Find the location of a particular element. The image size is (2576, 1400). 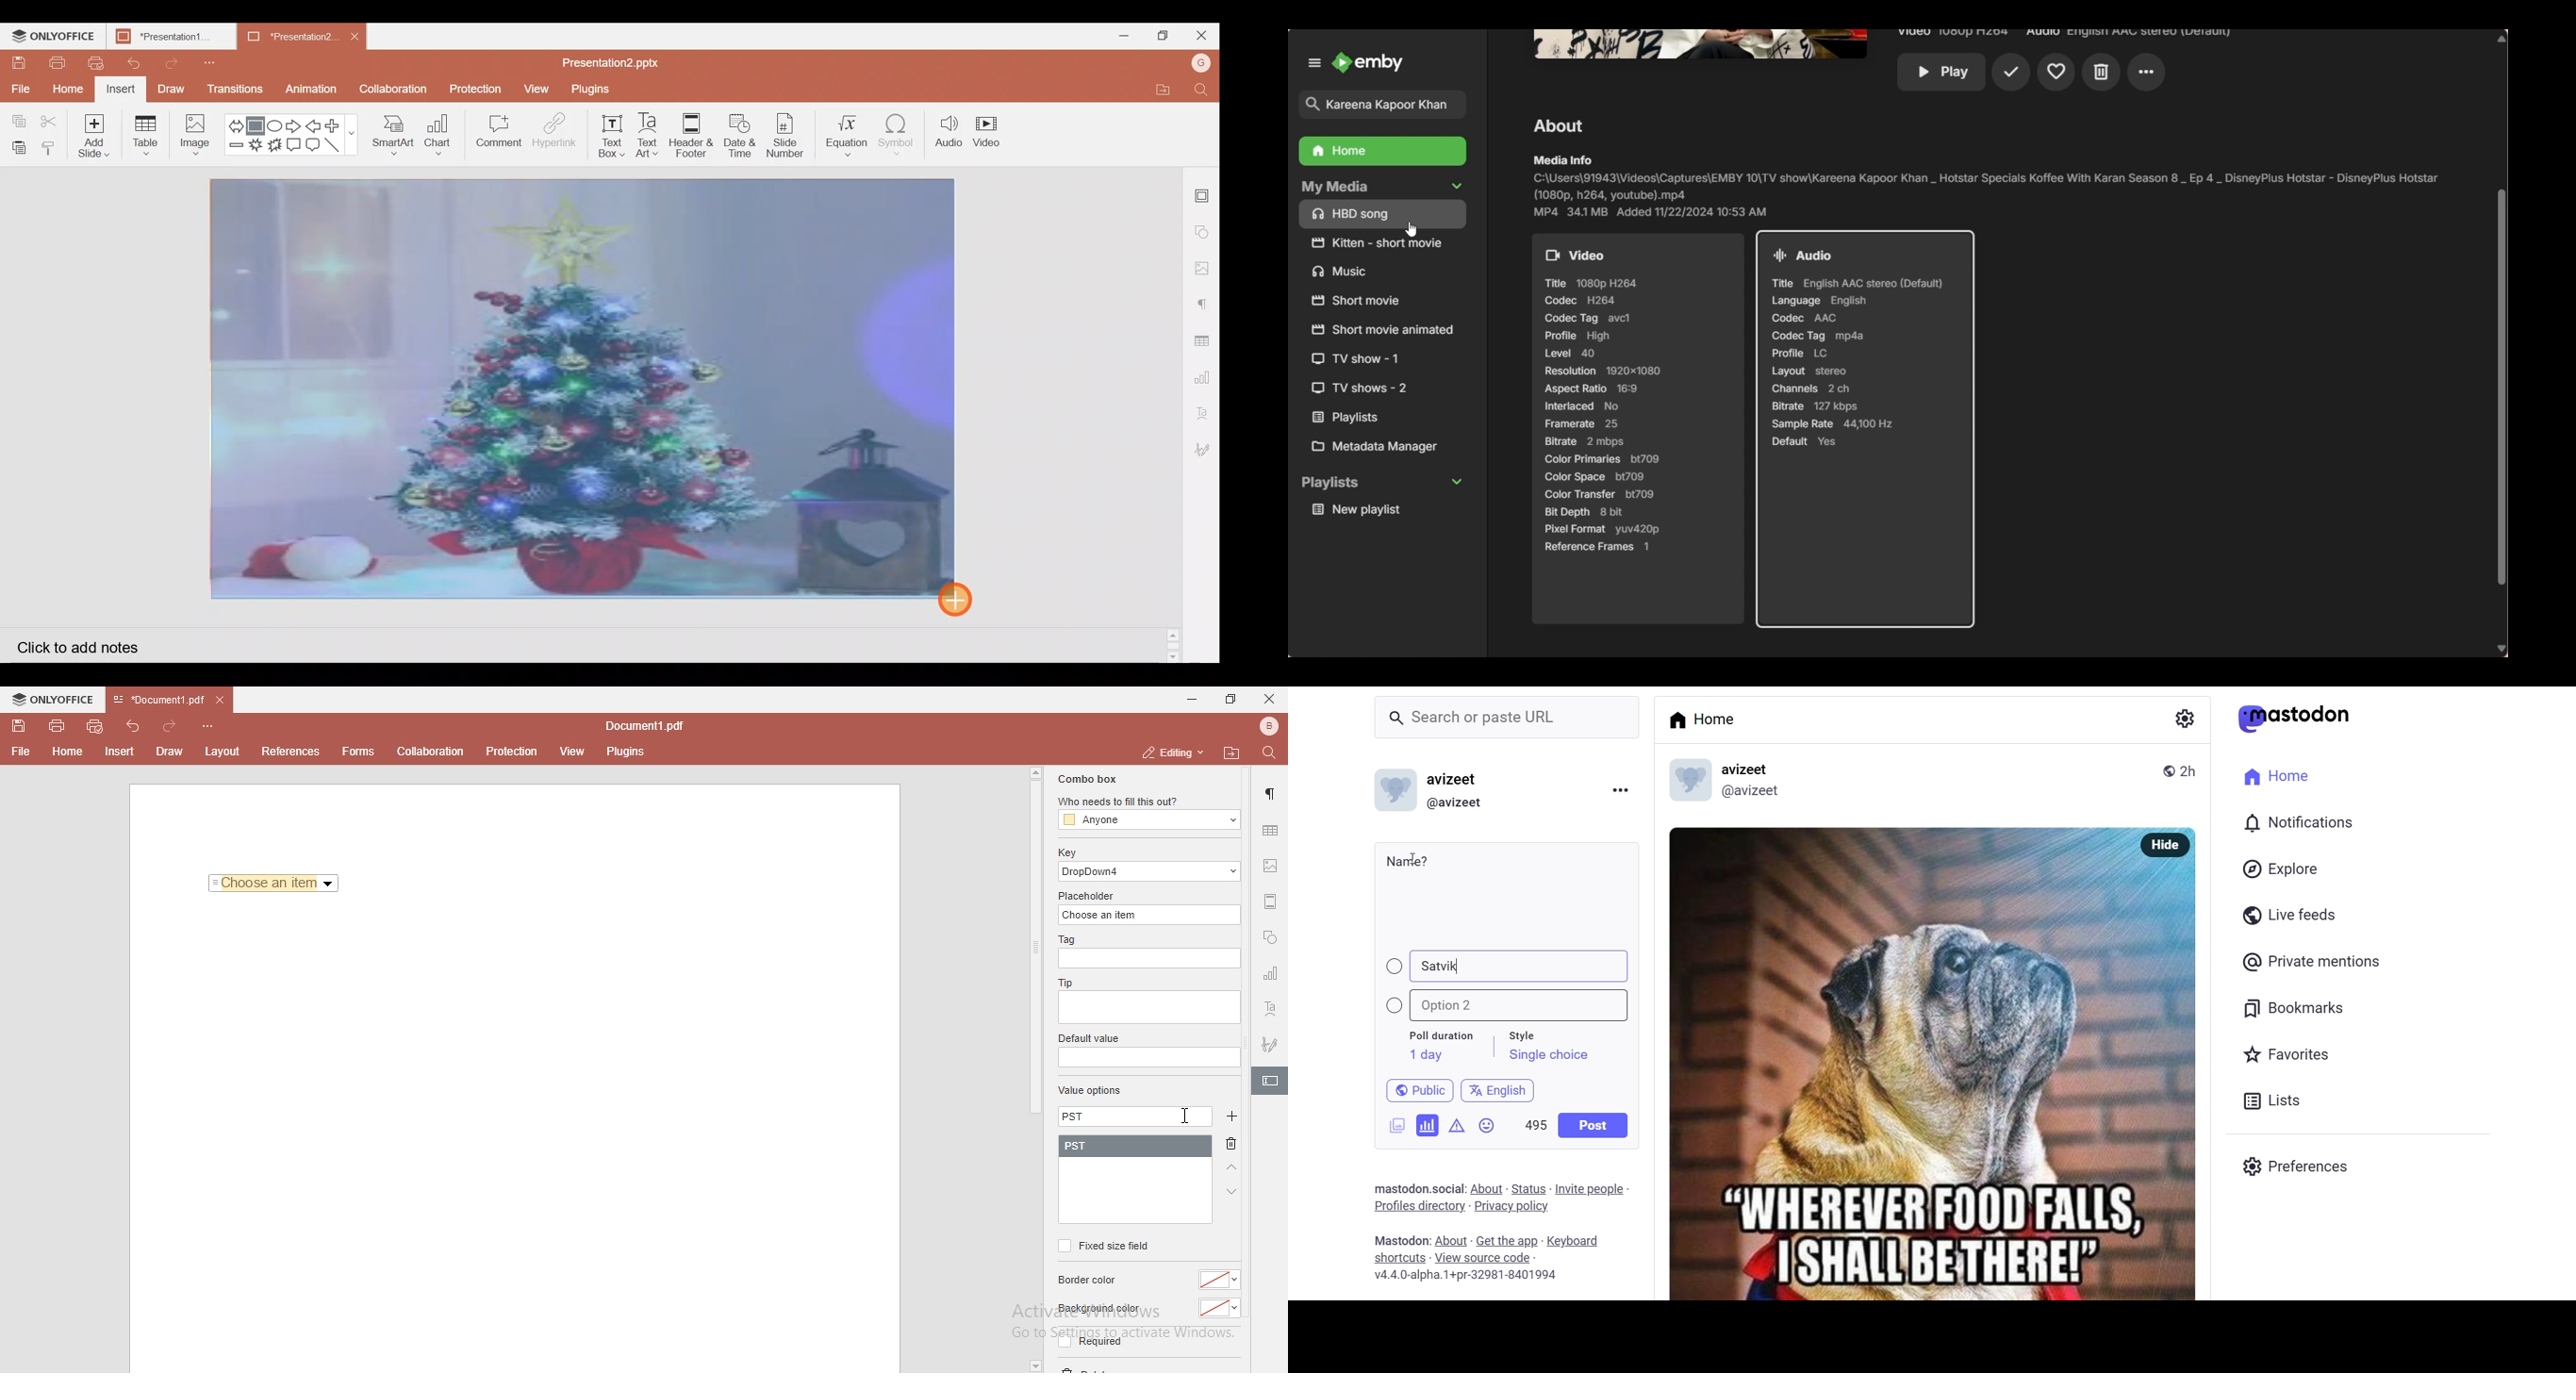

pst is located at coordinates (1134, 1117).